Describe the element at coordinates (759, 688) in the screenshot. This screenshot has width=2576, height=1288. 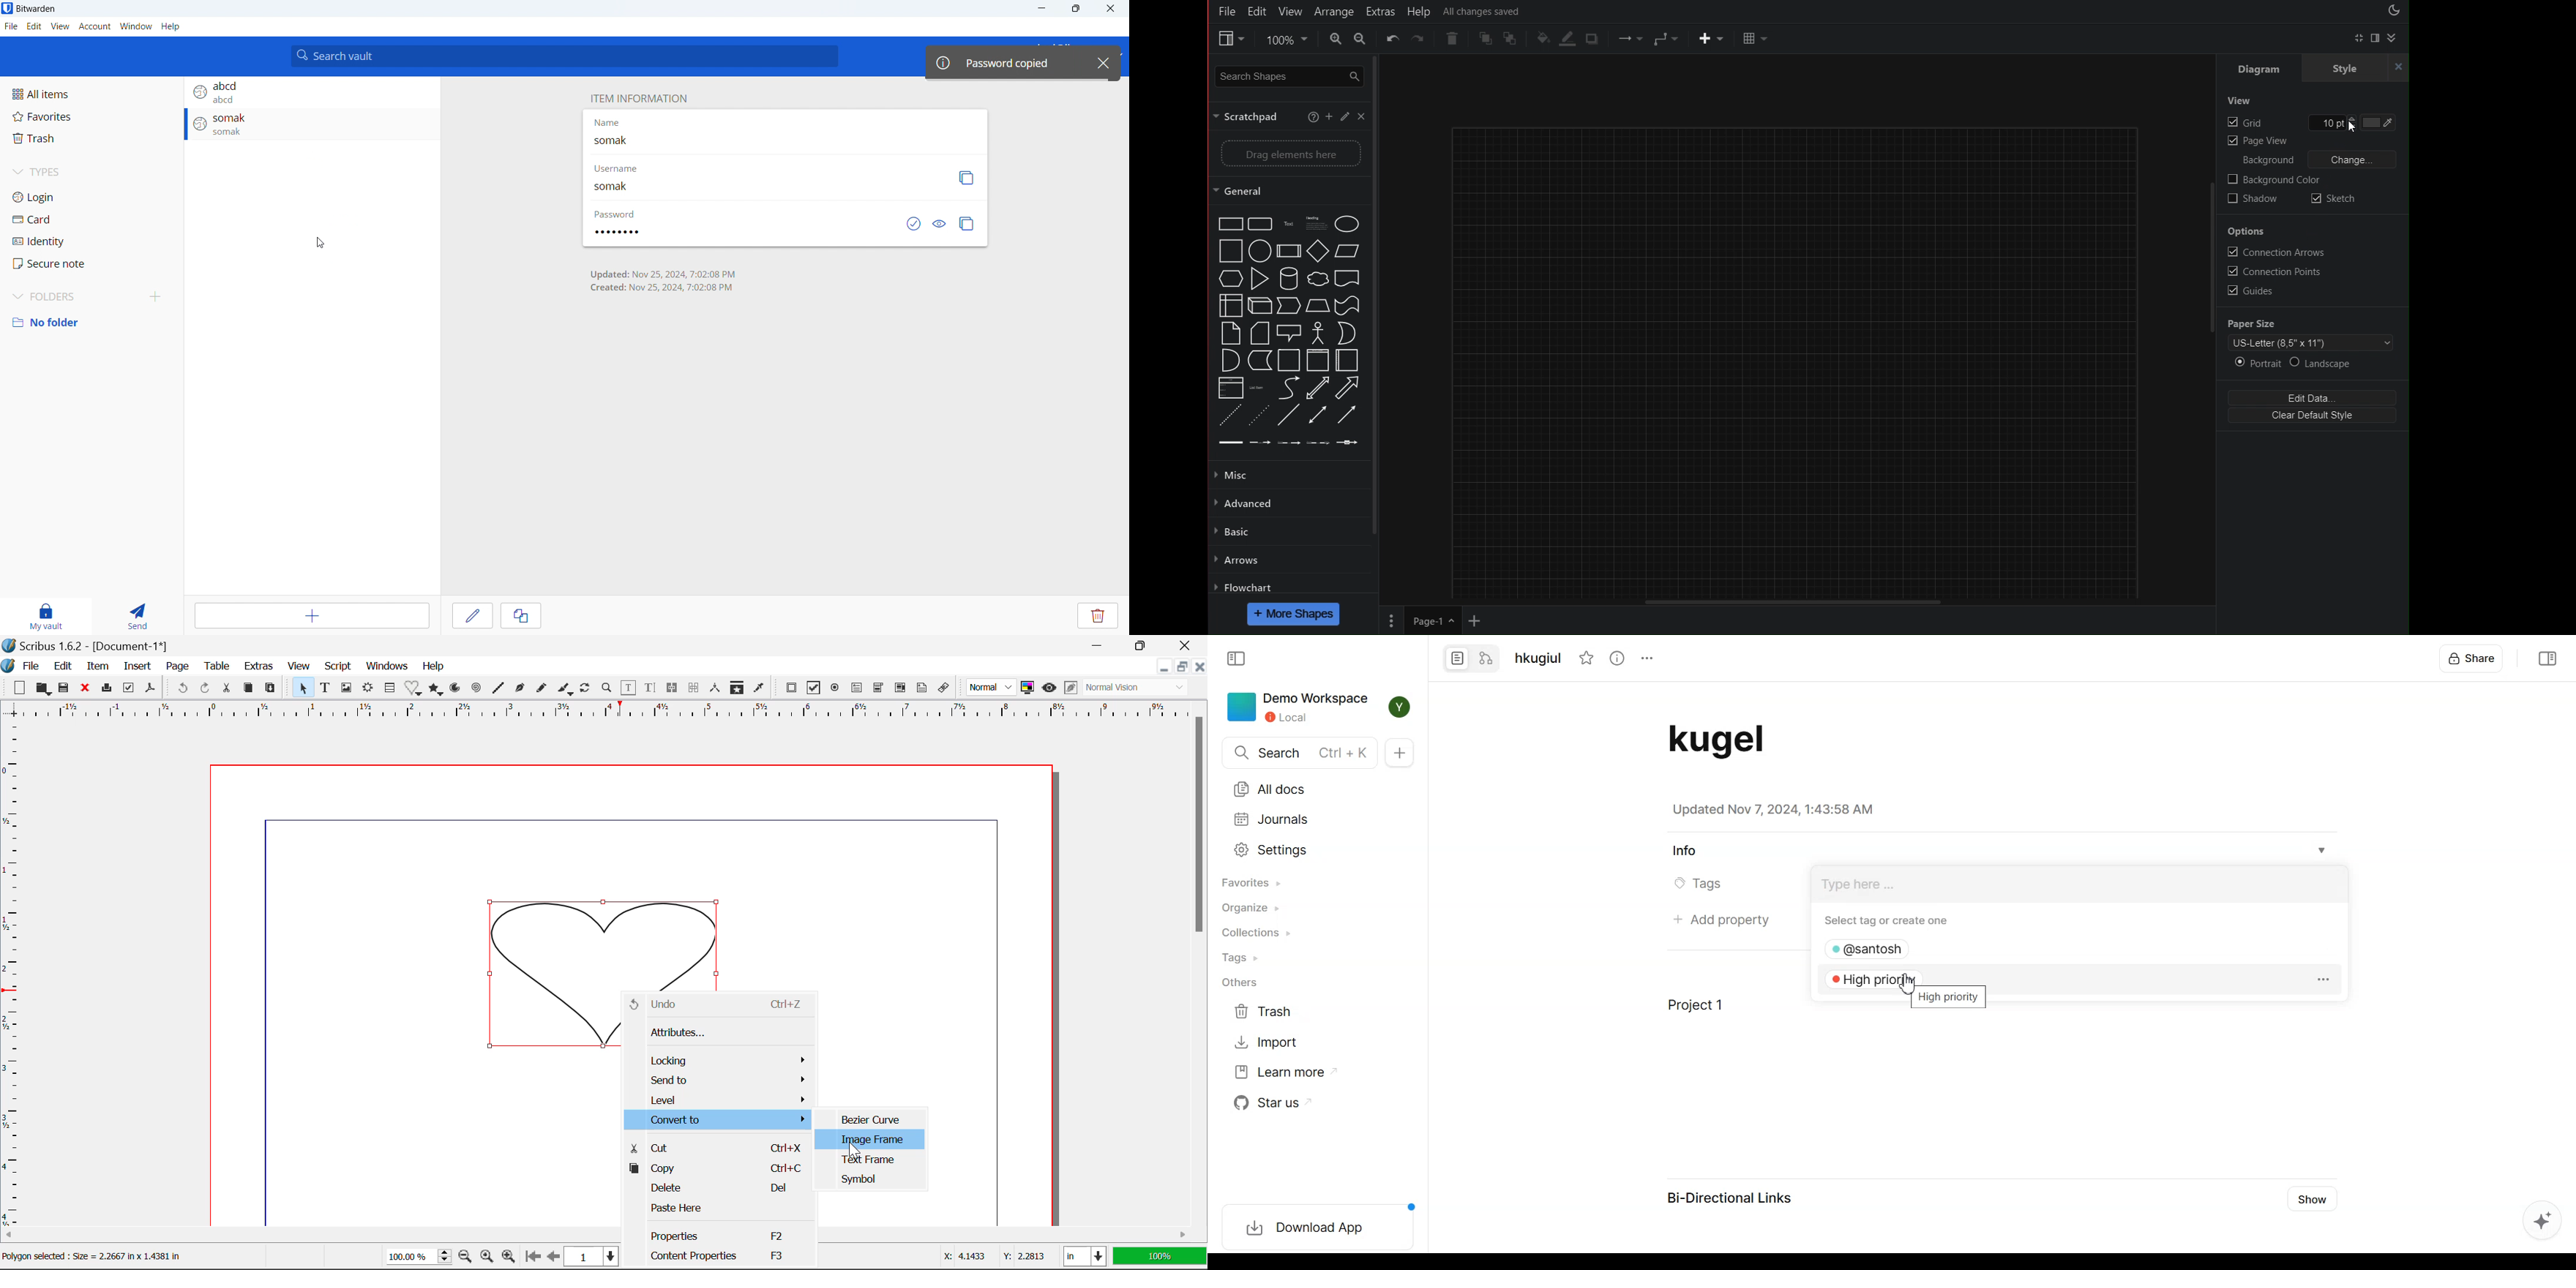
I see `Eyedropper` at that location.